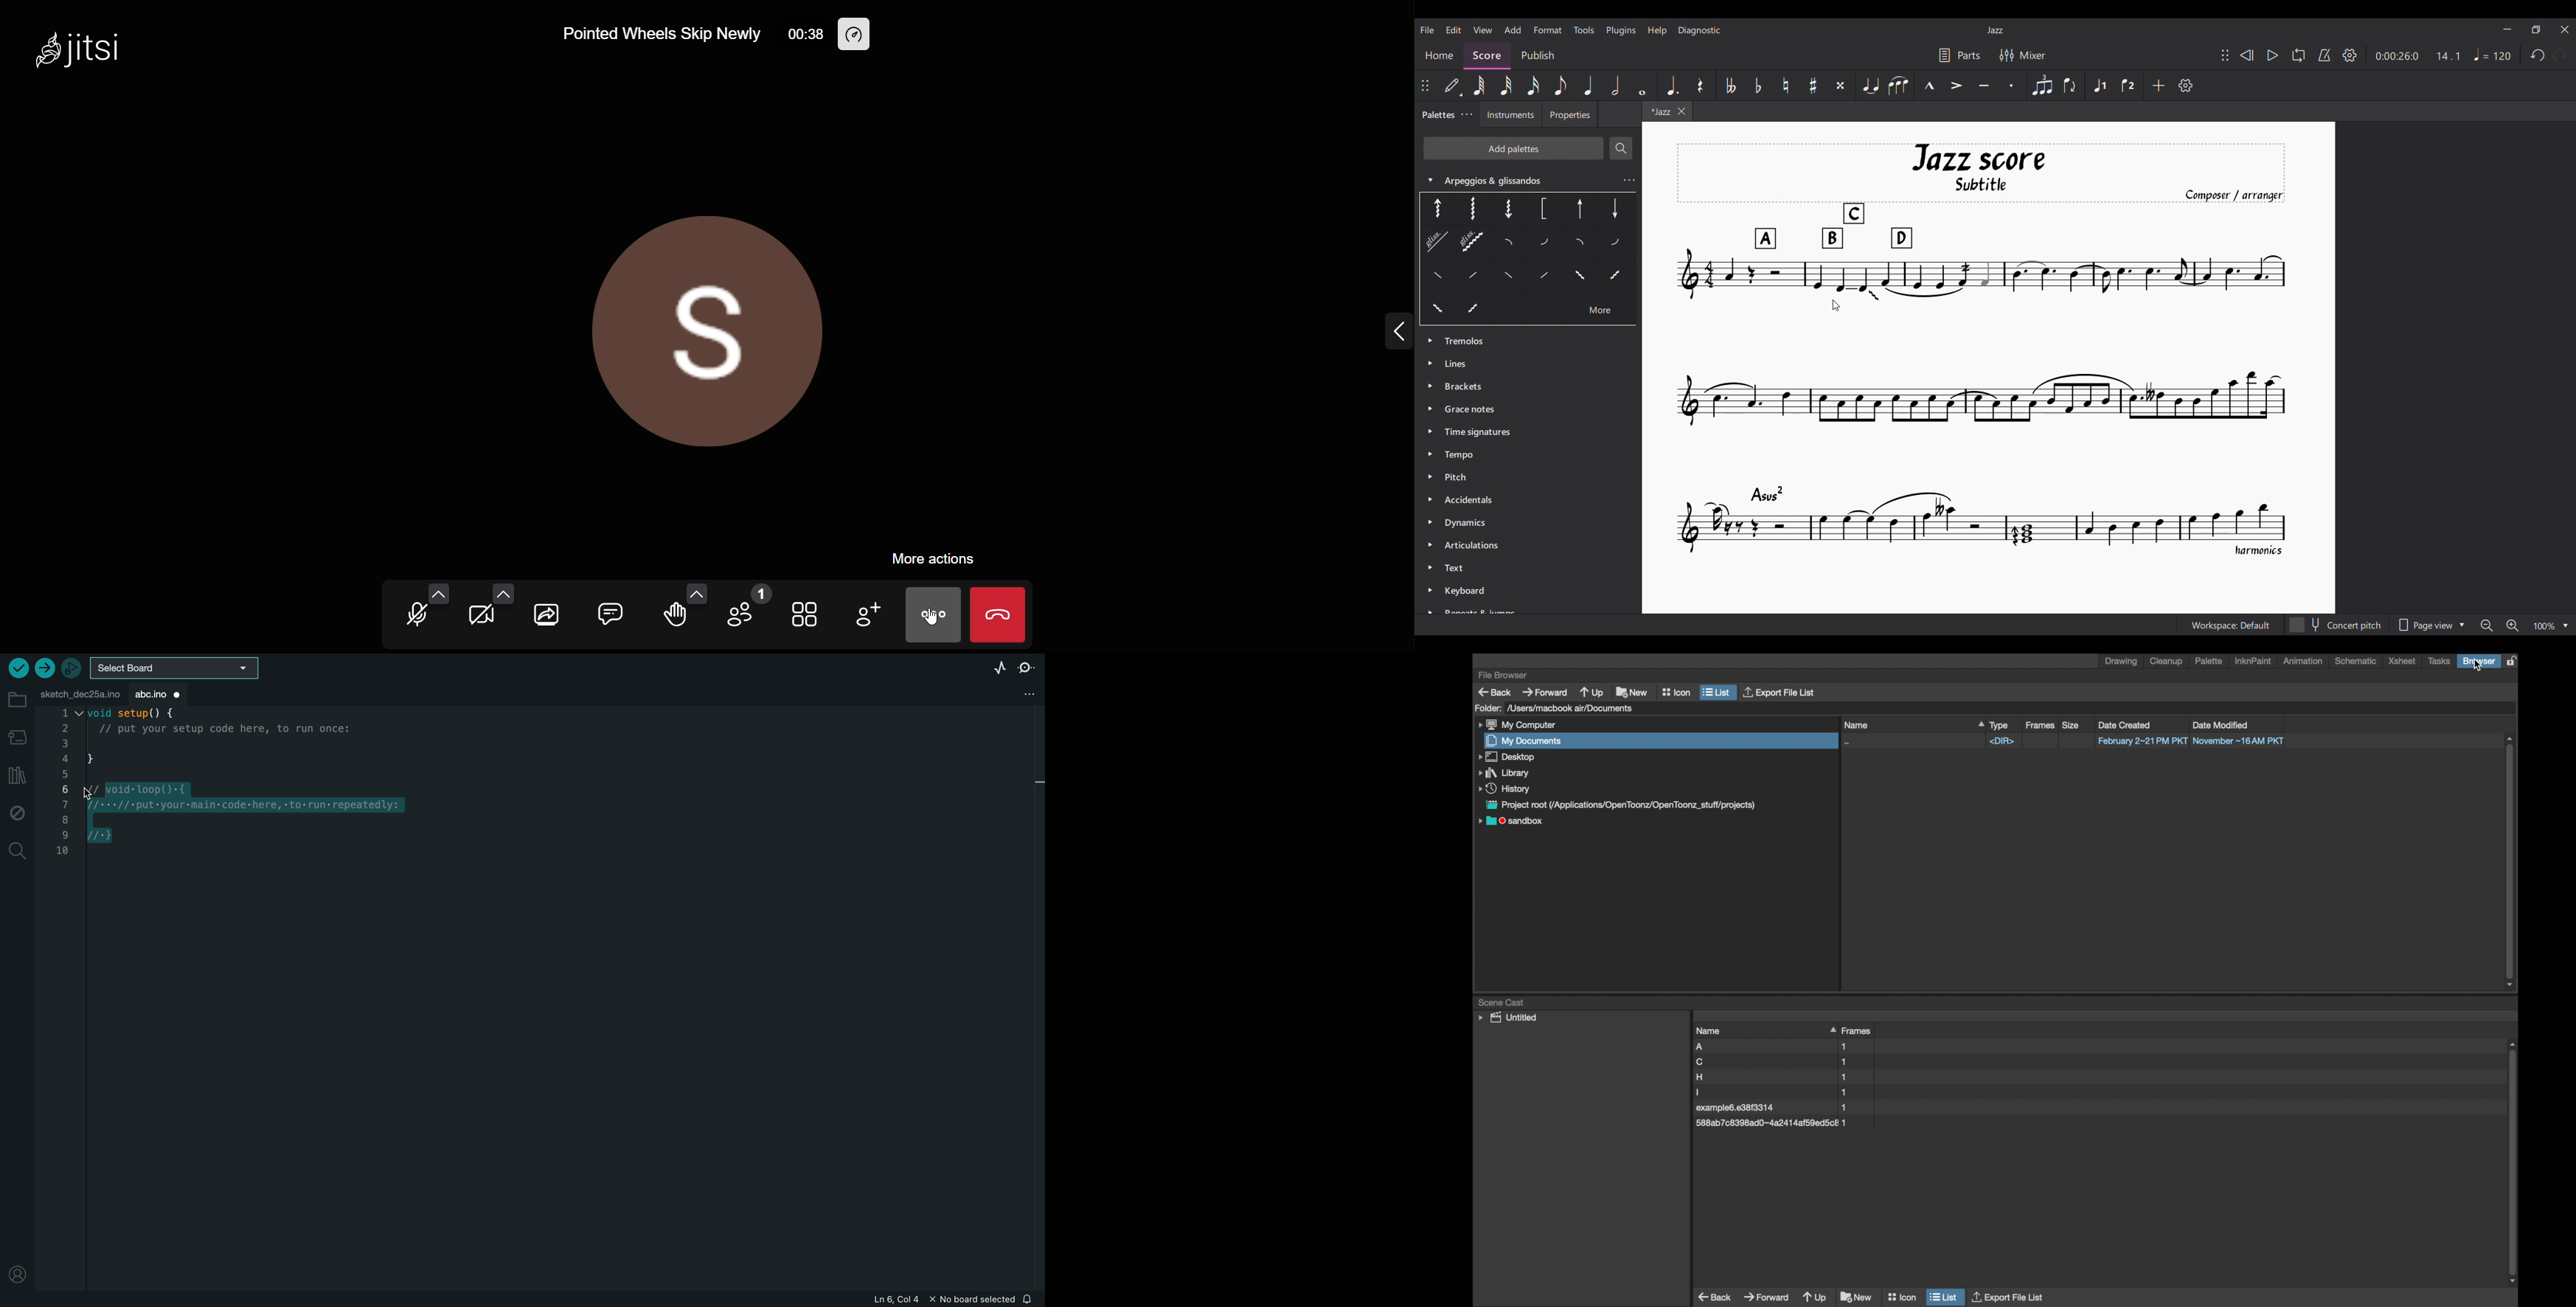 The image size is (2576, 1316). Describe the element at coordinates (1539, 53) in the screenshot. I see `Publish` at that location.